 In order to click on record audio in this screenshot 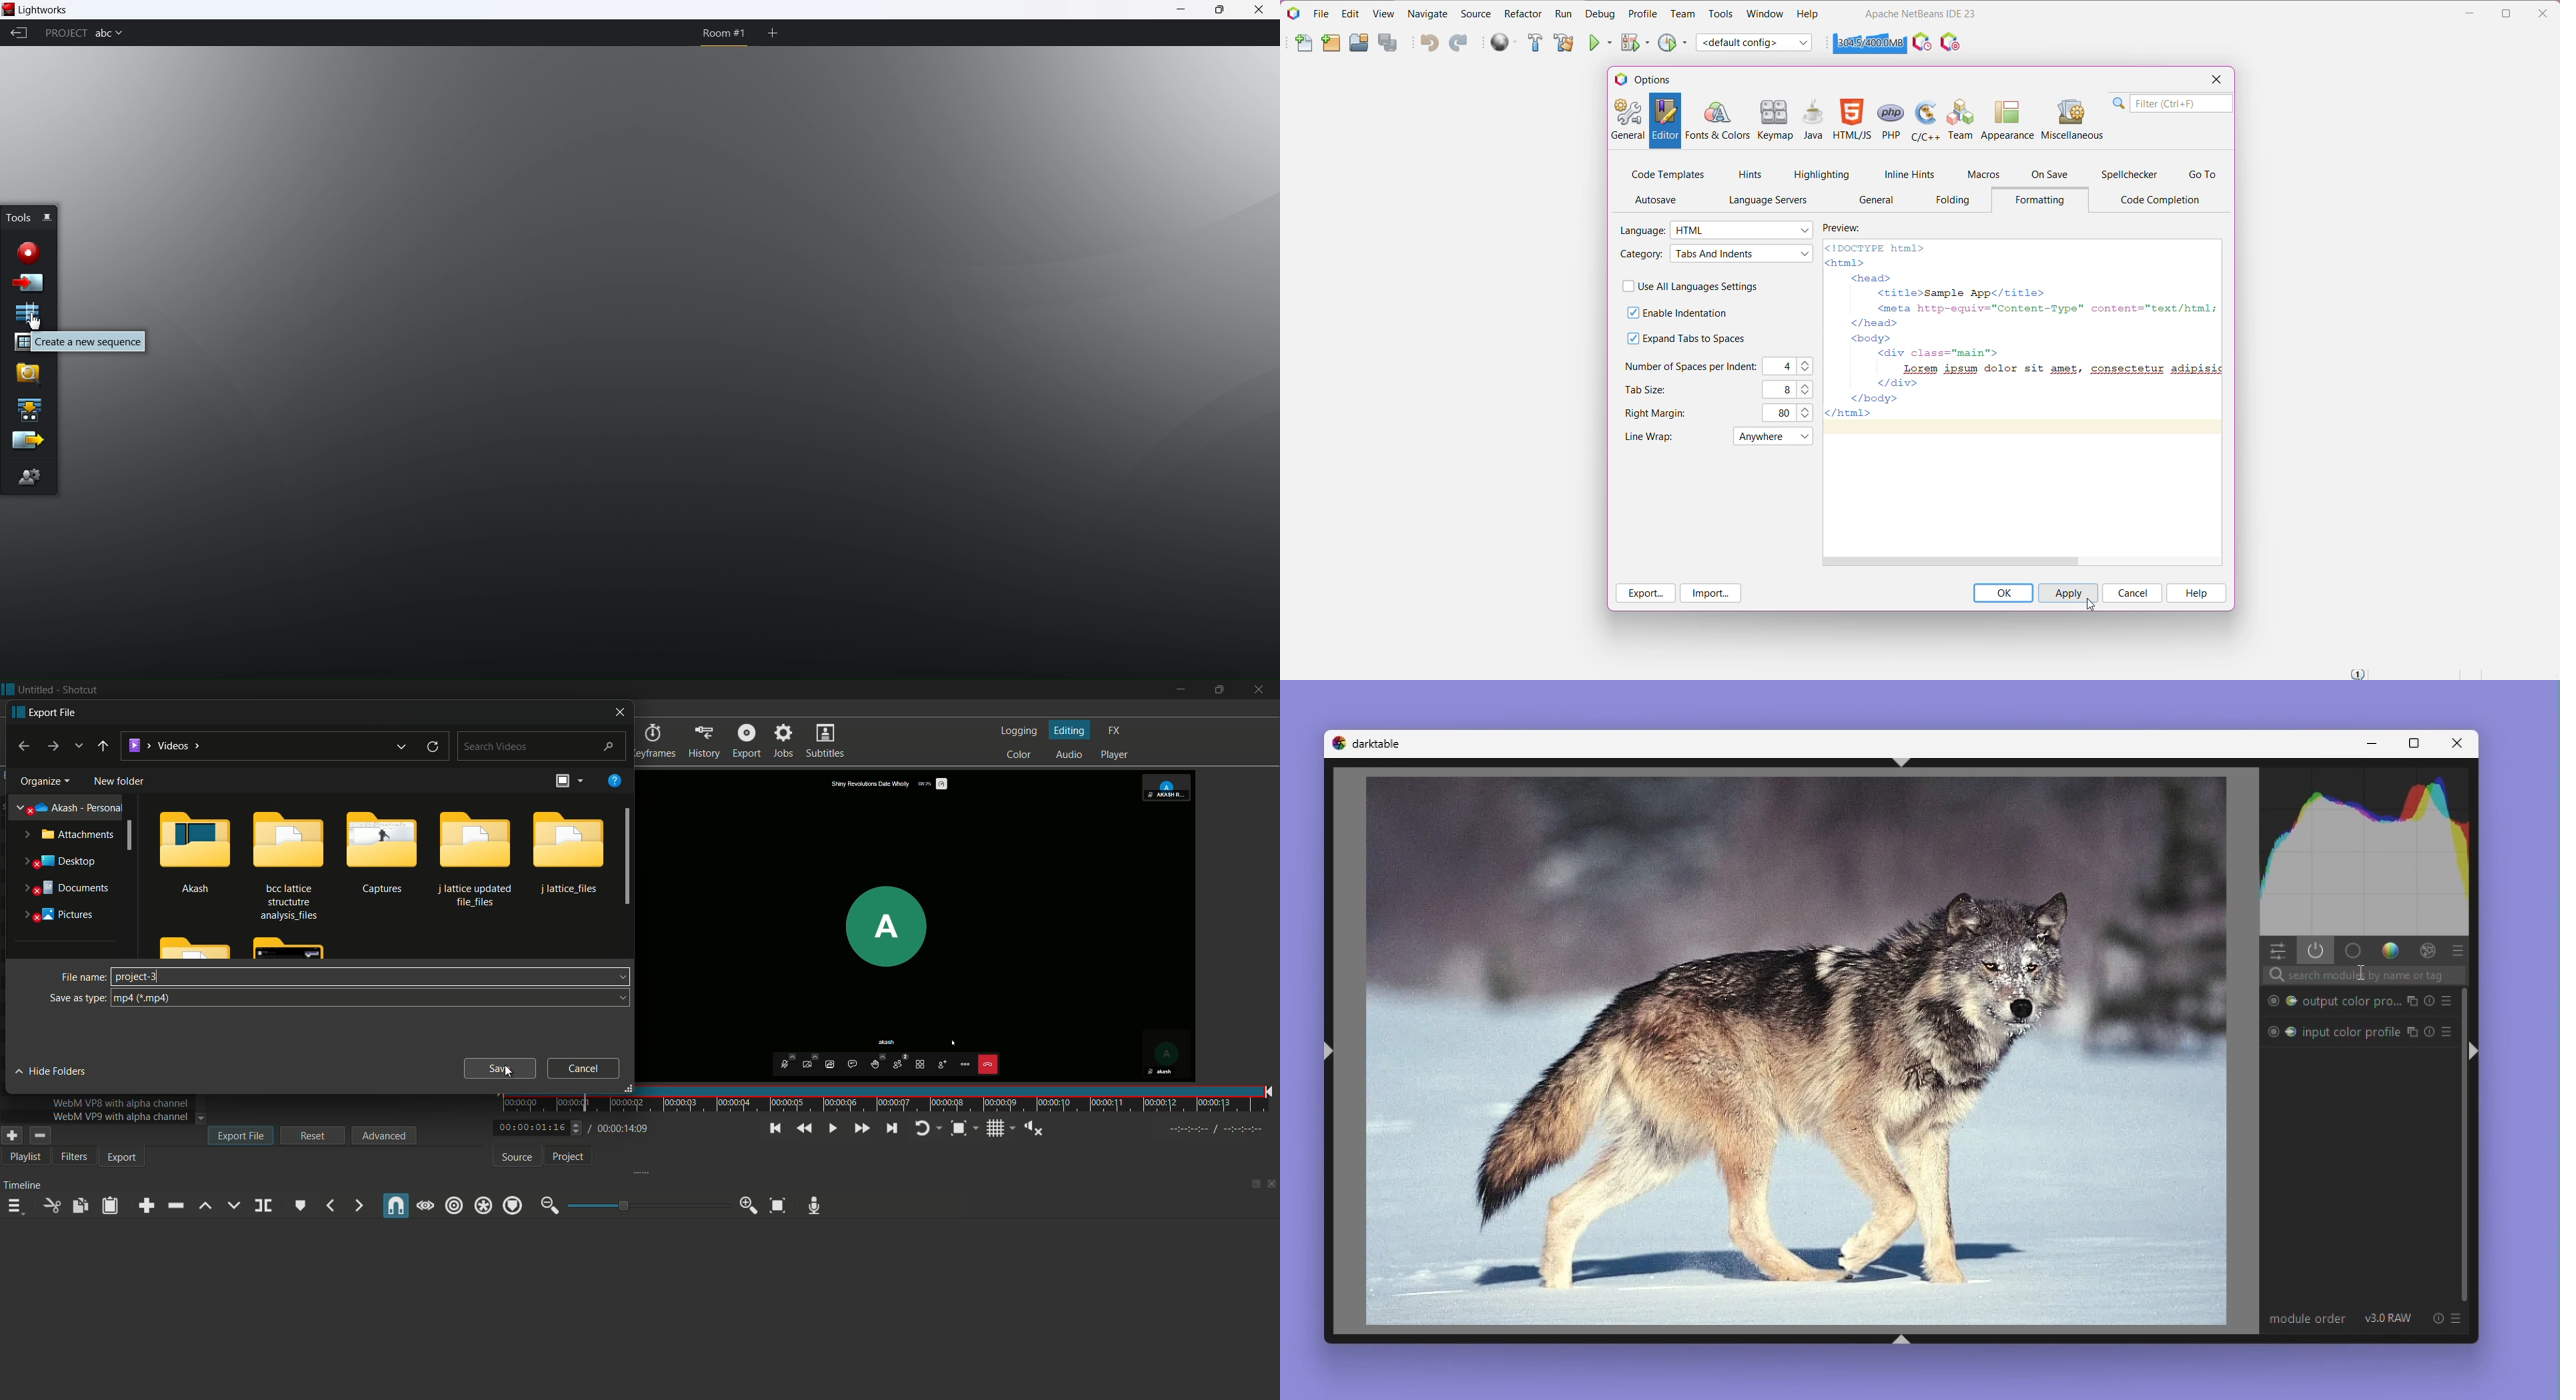, I will do `click(813, 1207)`.